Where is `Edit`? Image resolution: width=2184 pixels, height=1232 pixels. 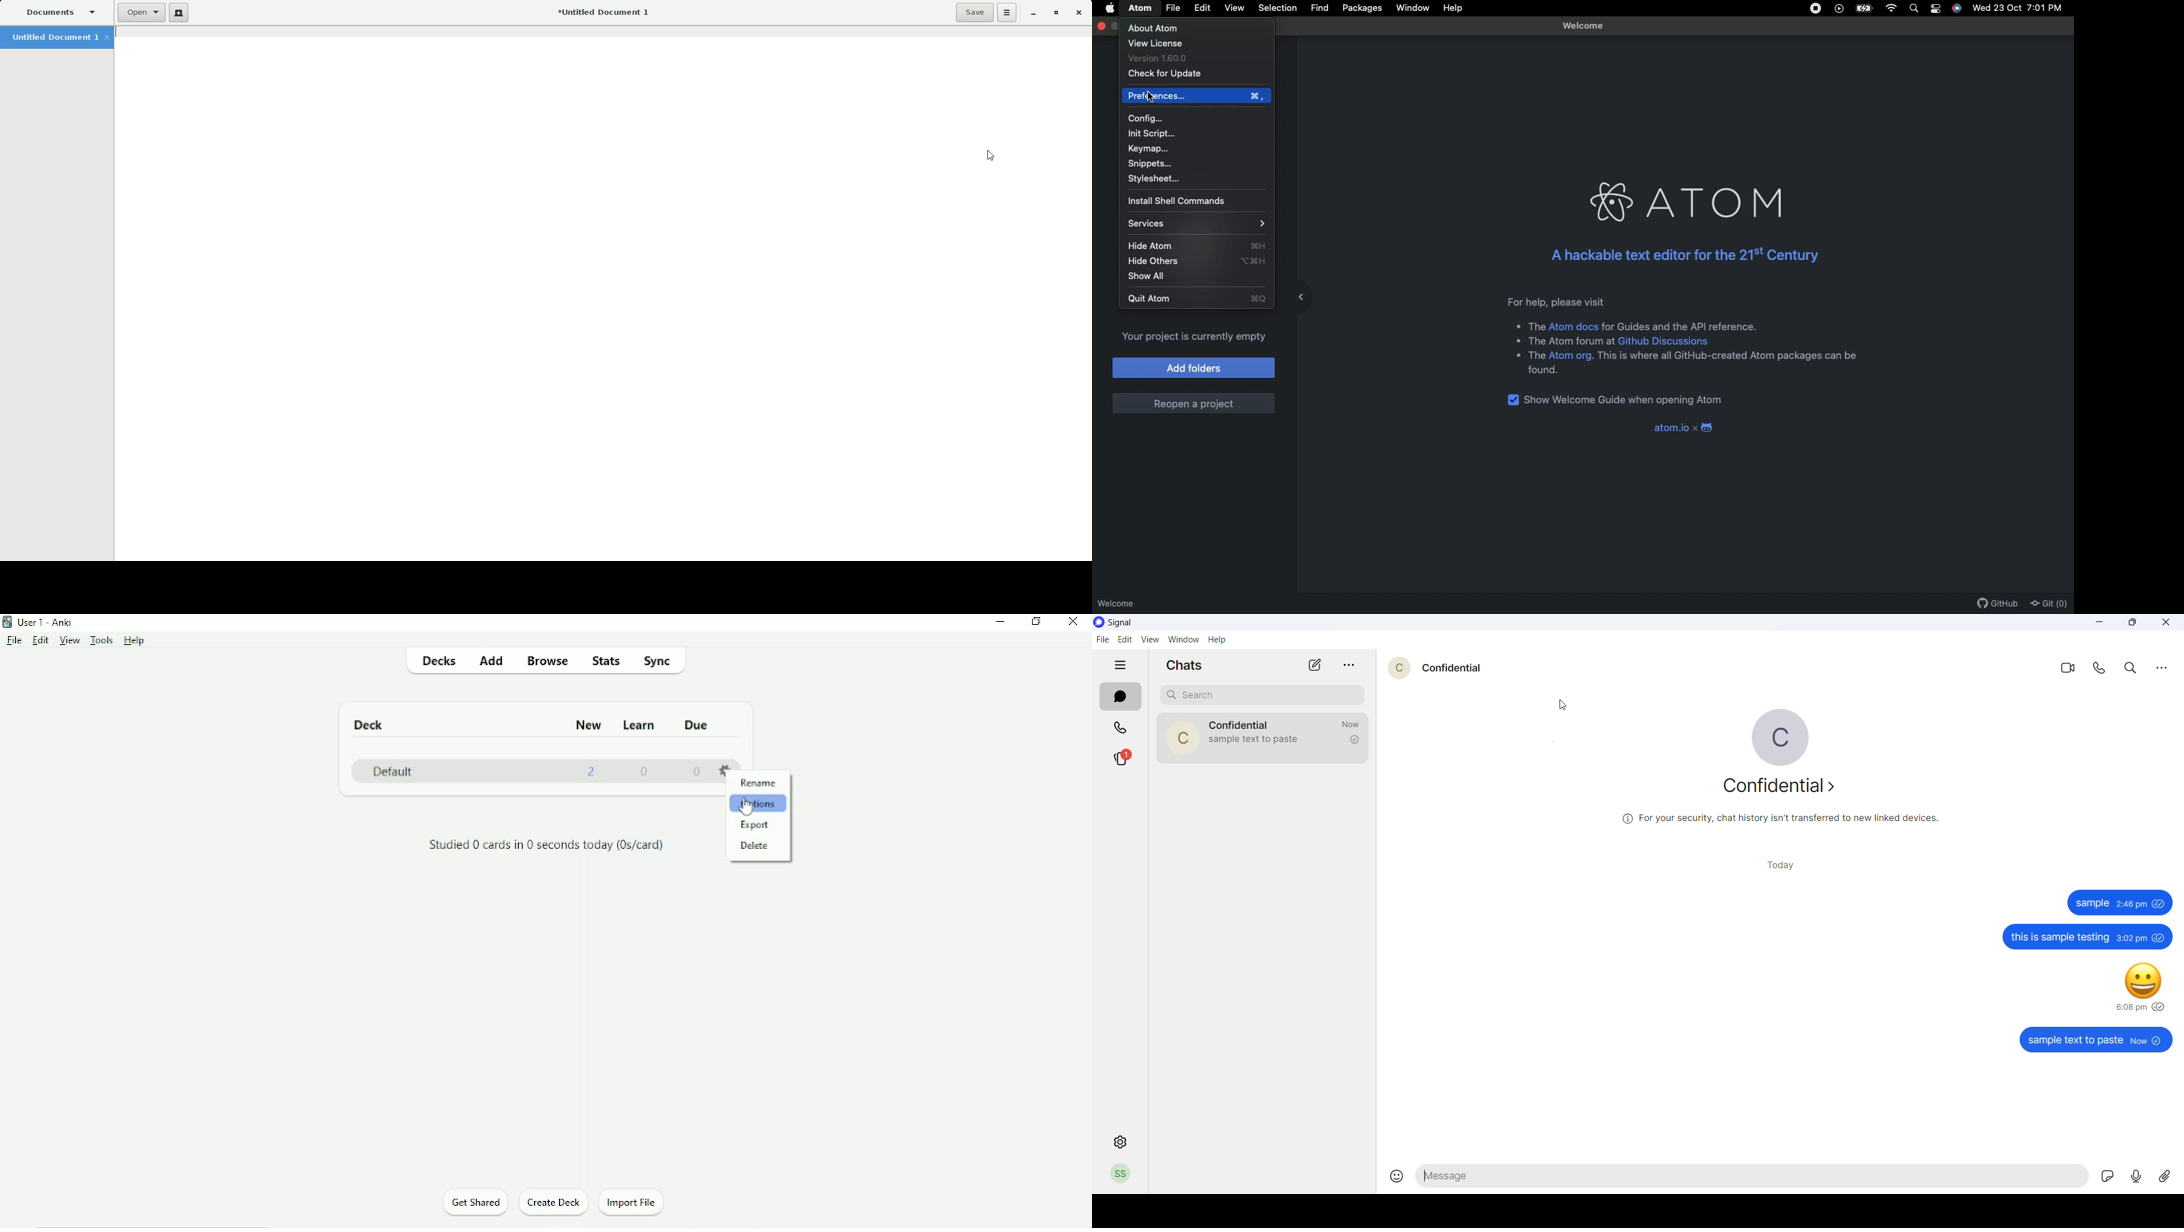
Edit is located at coordinates (40, 639).